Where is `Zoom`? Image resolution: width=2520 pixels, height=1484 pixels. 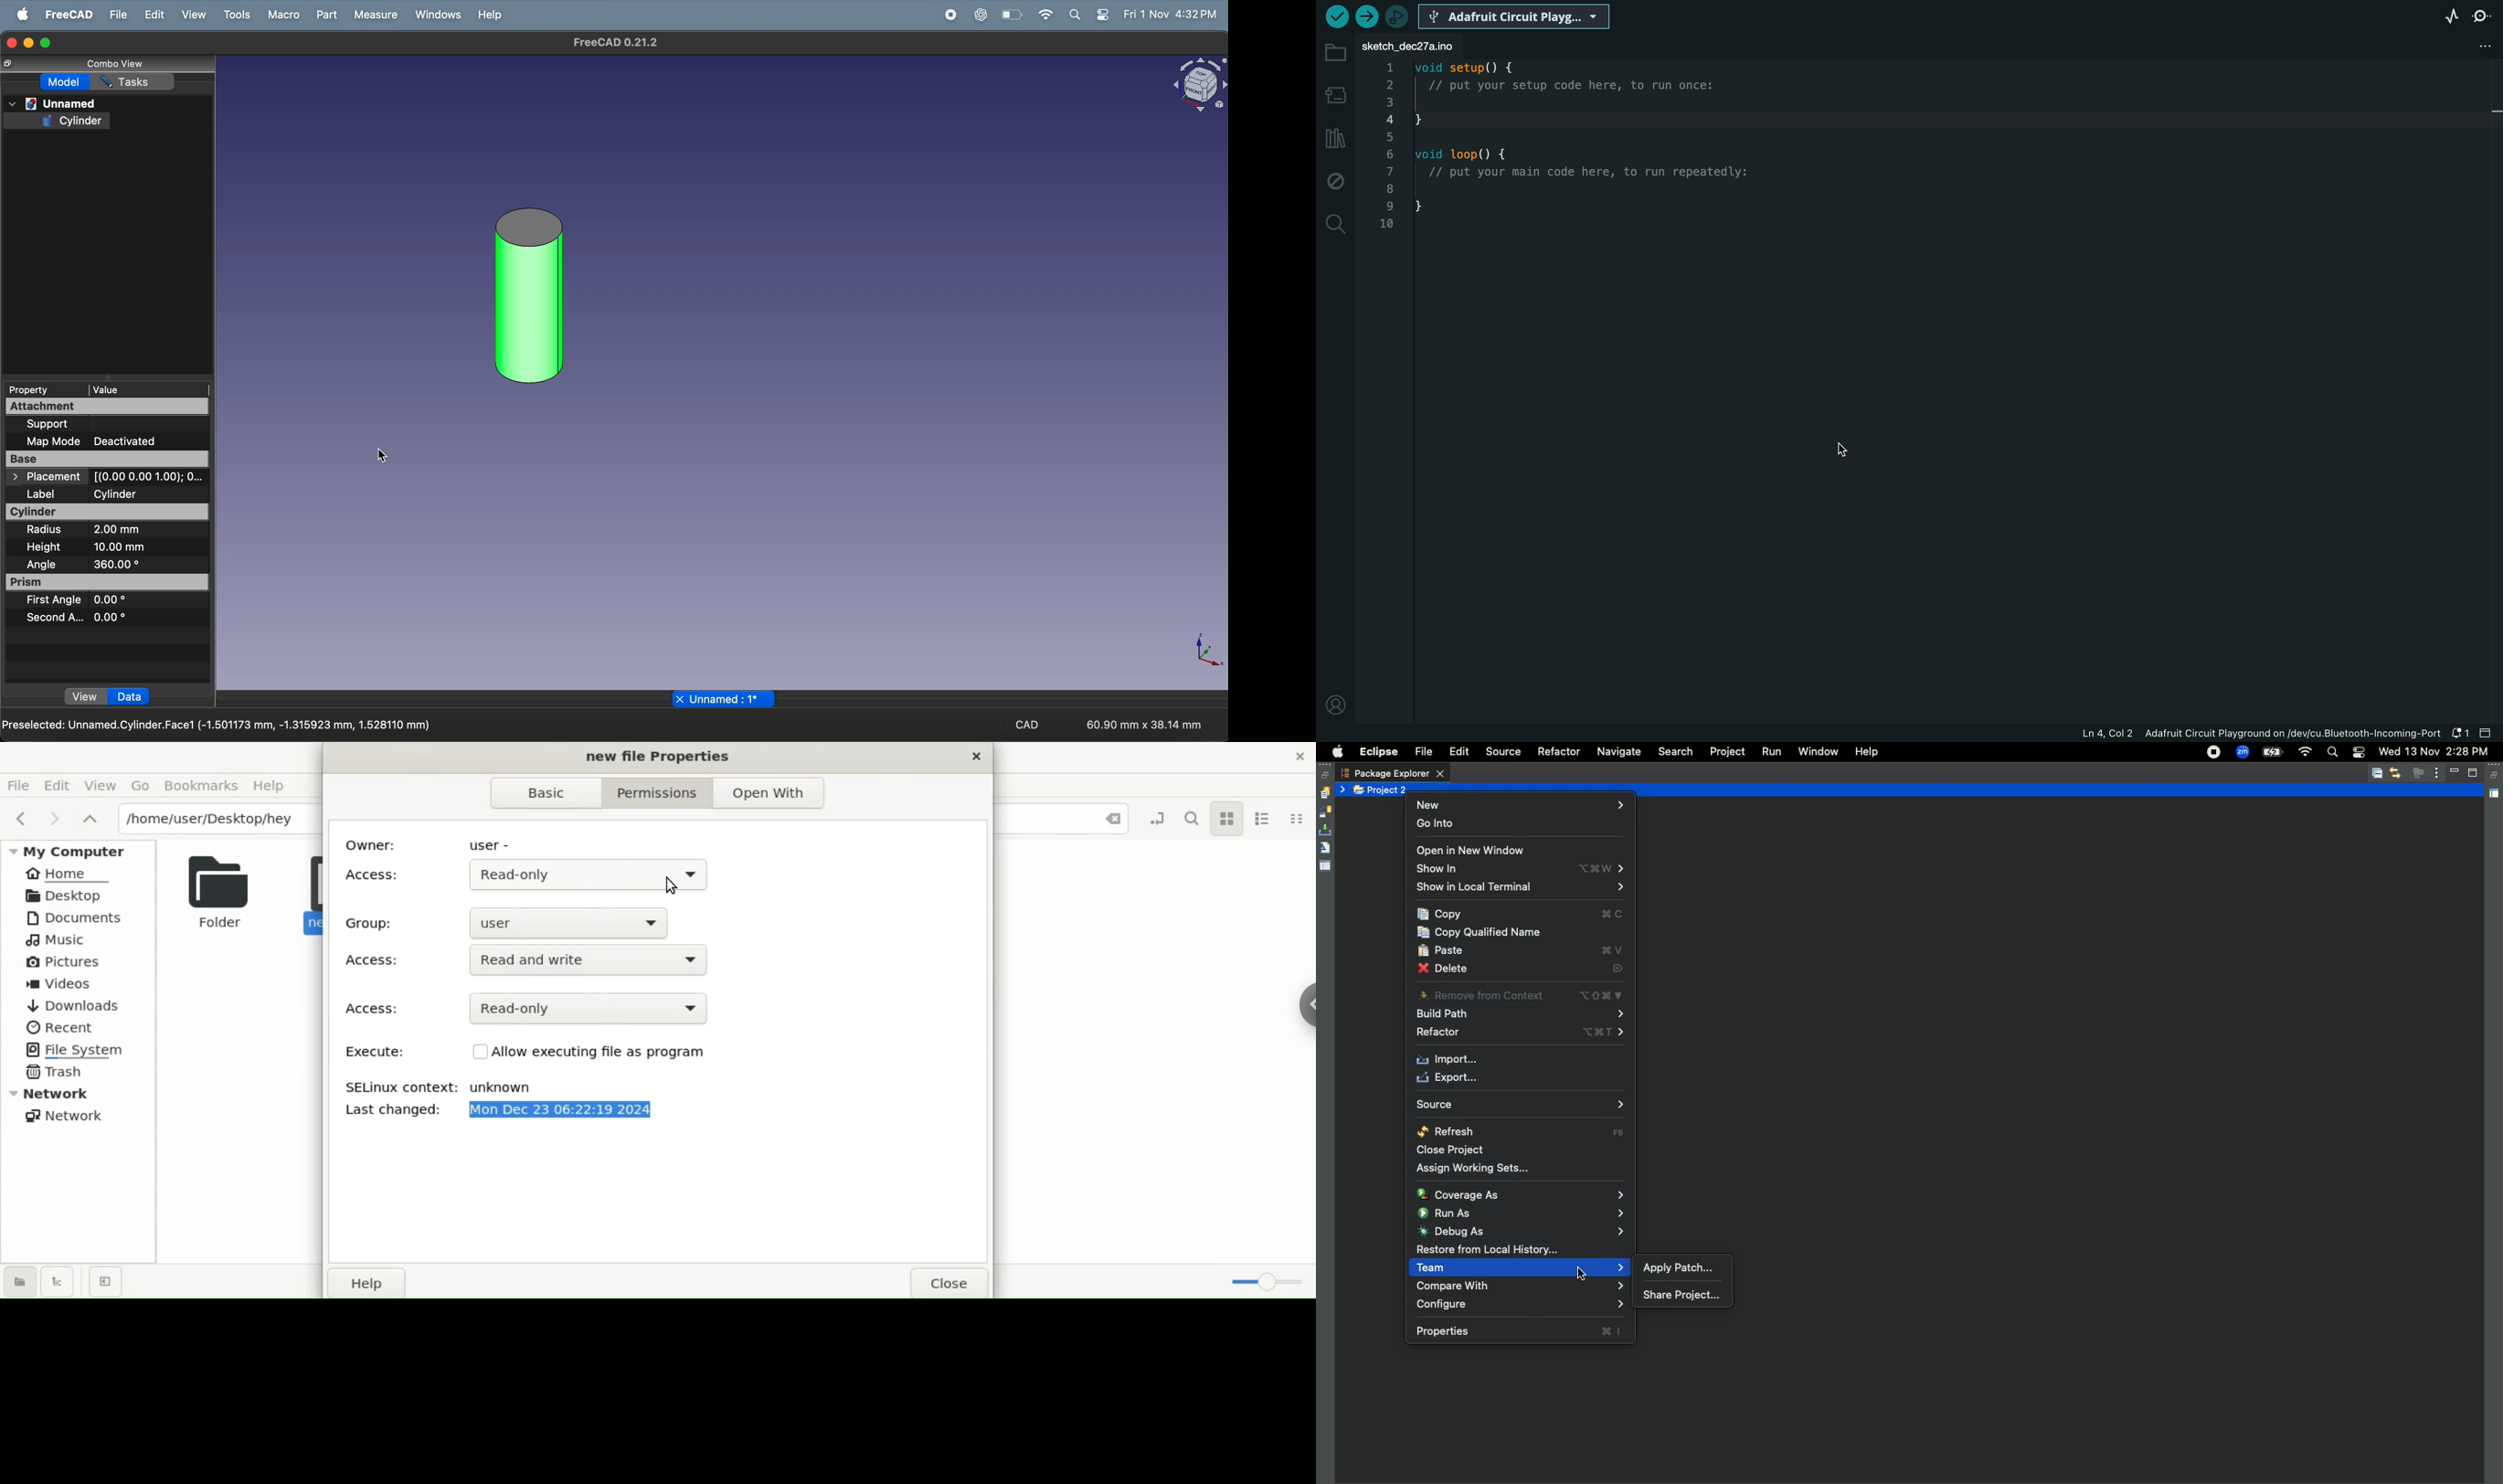
Zoom is located at coordinates (2243, 753).